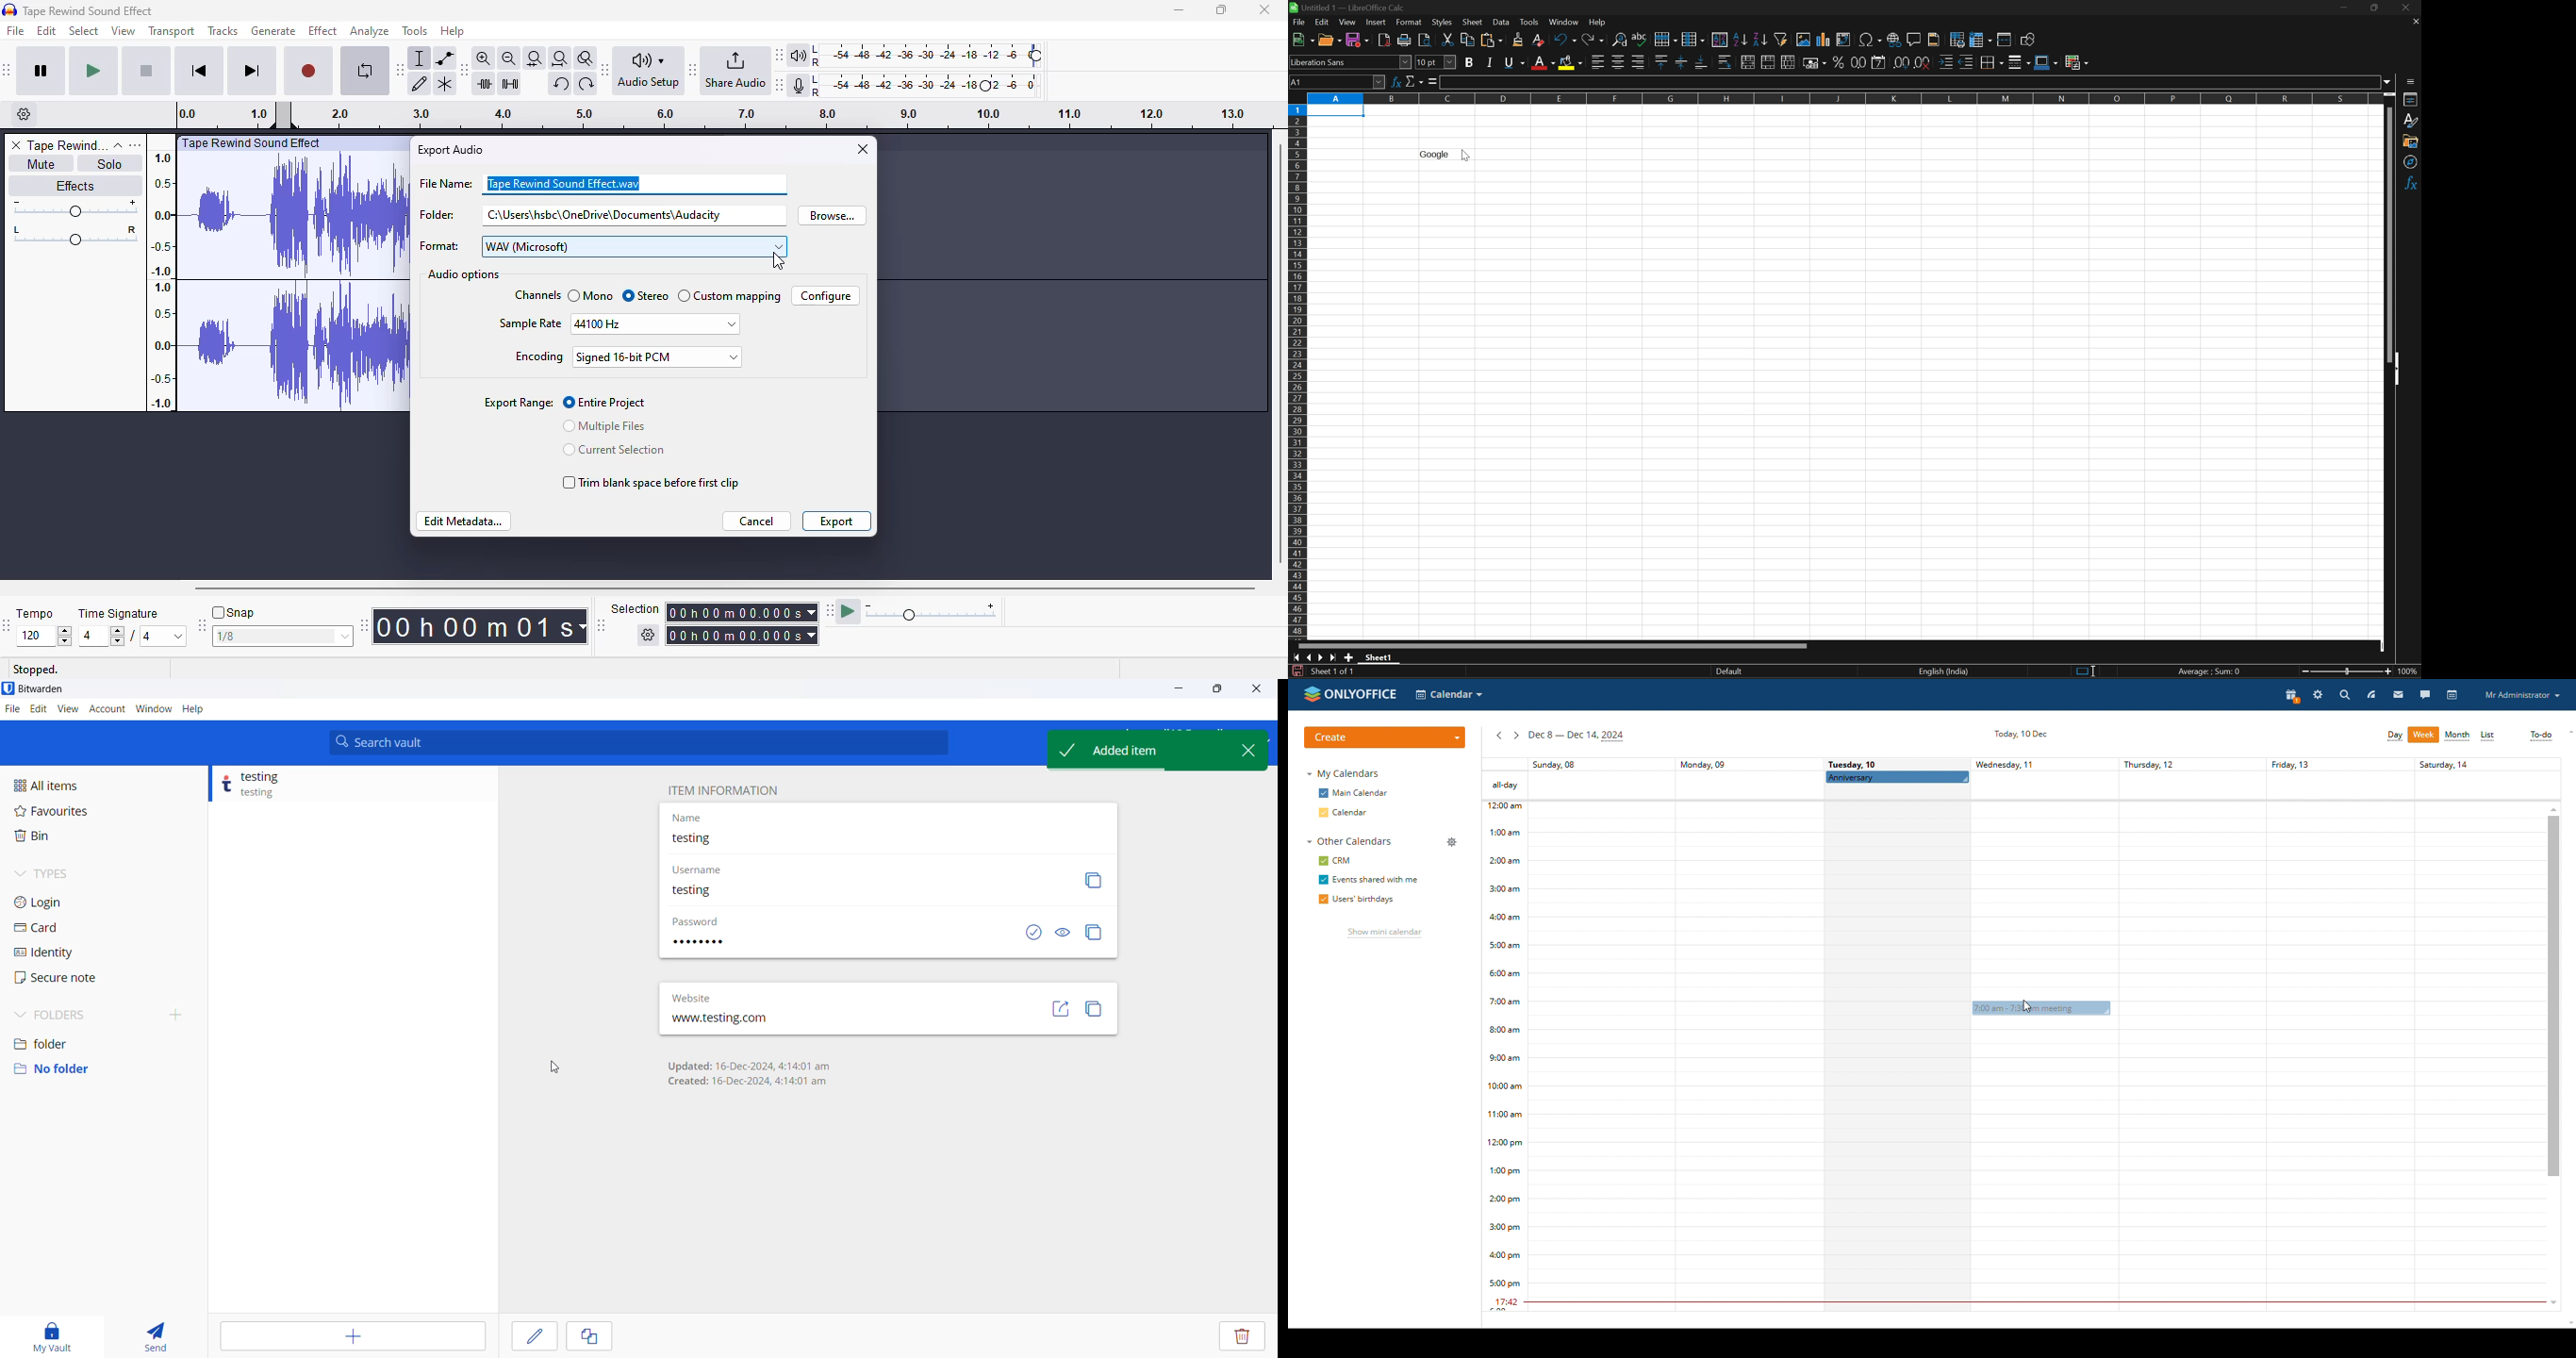  Describe the element at coordinates (94, 1068) in the screenshot. I see `no folder` at that location.